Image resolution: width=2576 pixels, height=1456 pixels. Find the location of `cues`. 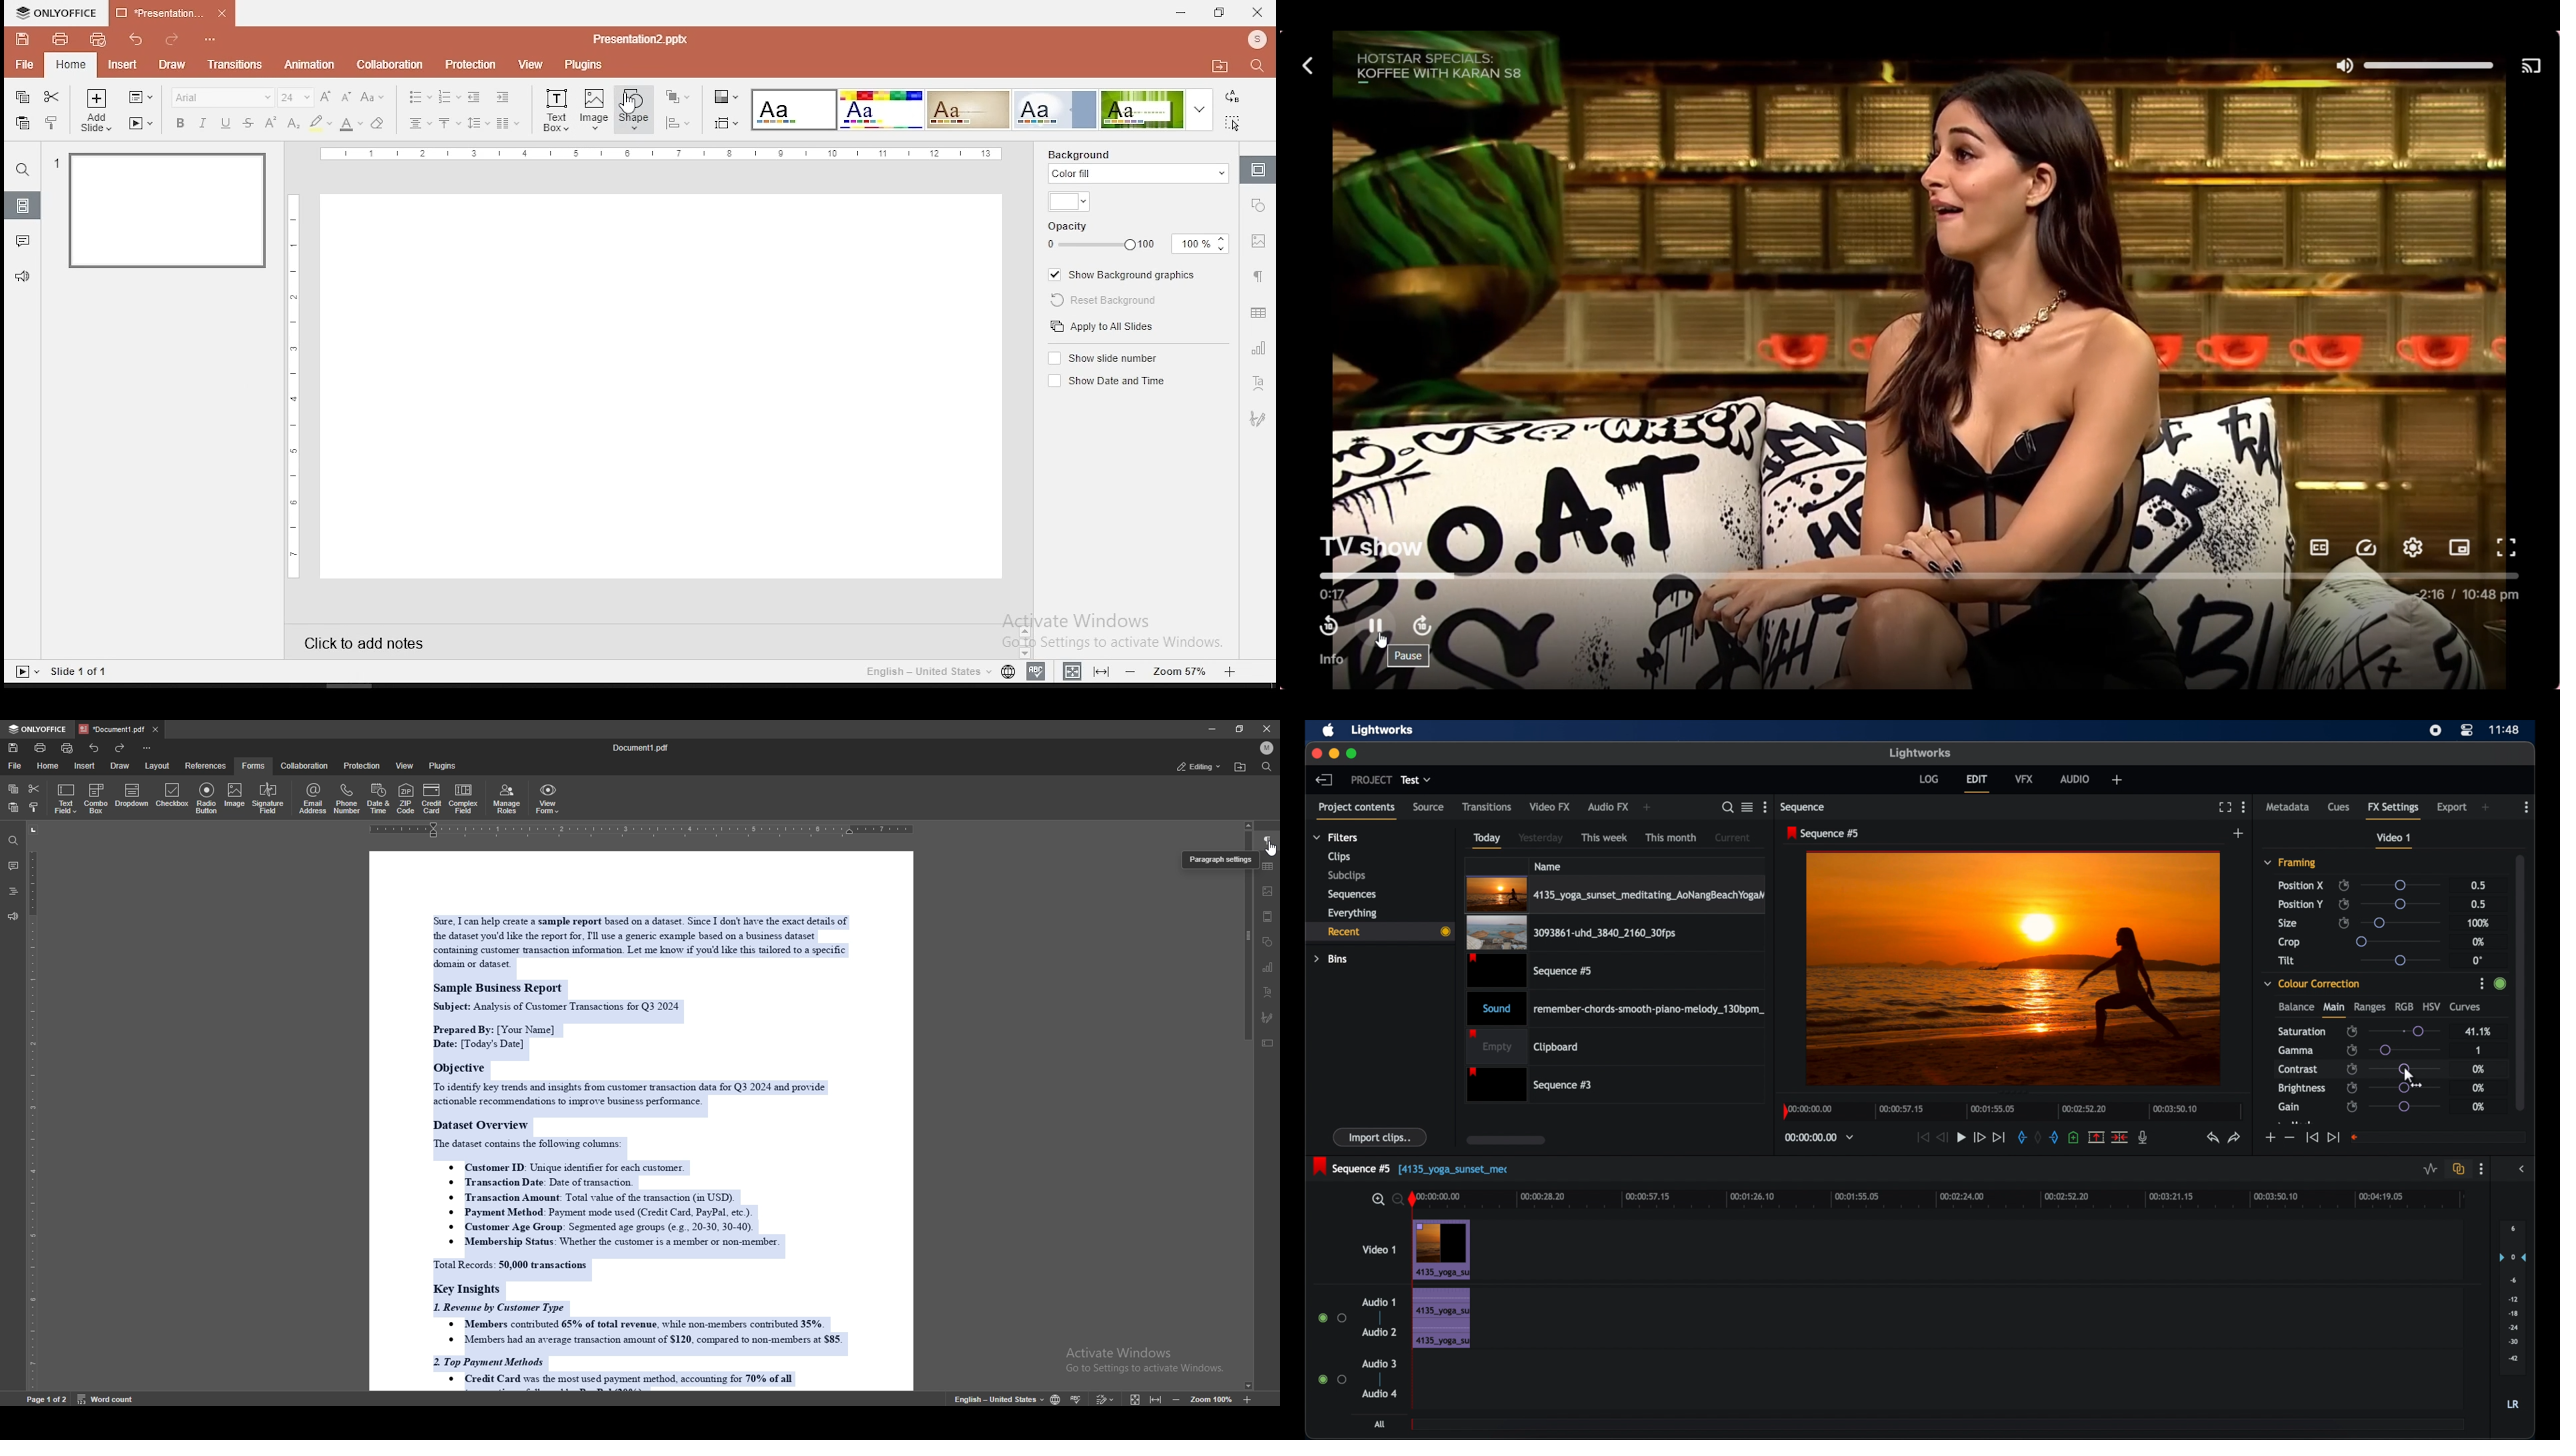

cues is located at coordinates (2339, 807).